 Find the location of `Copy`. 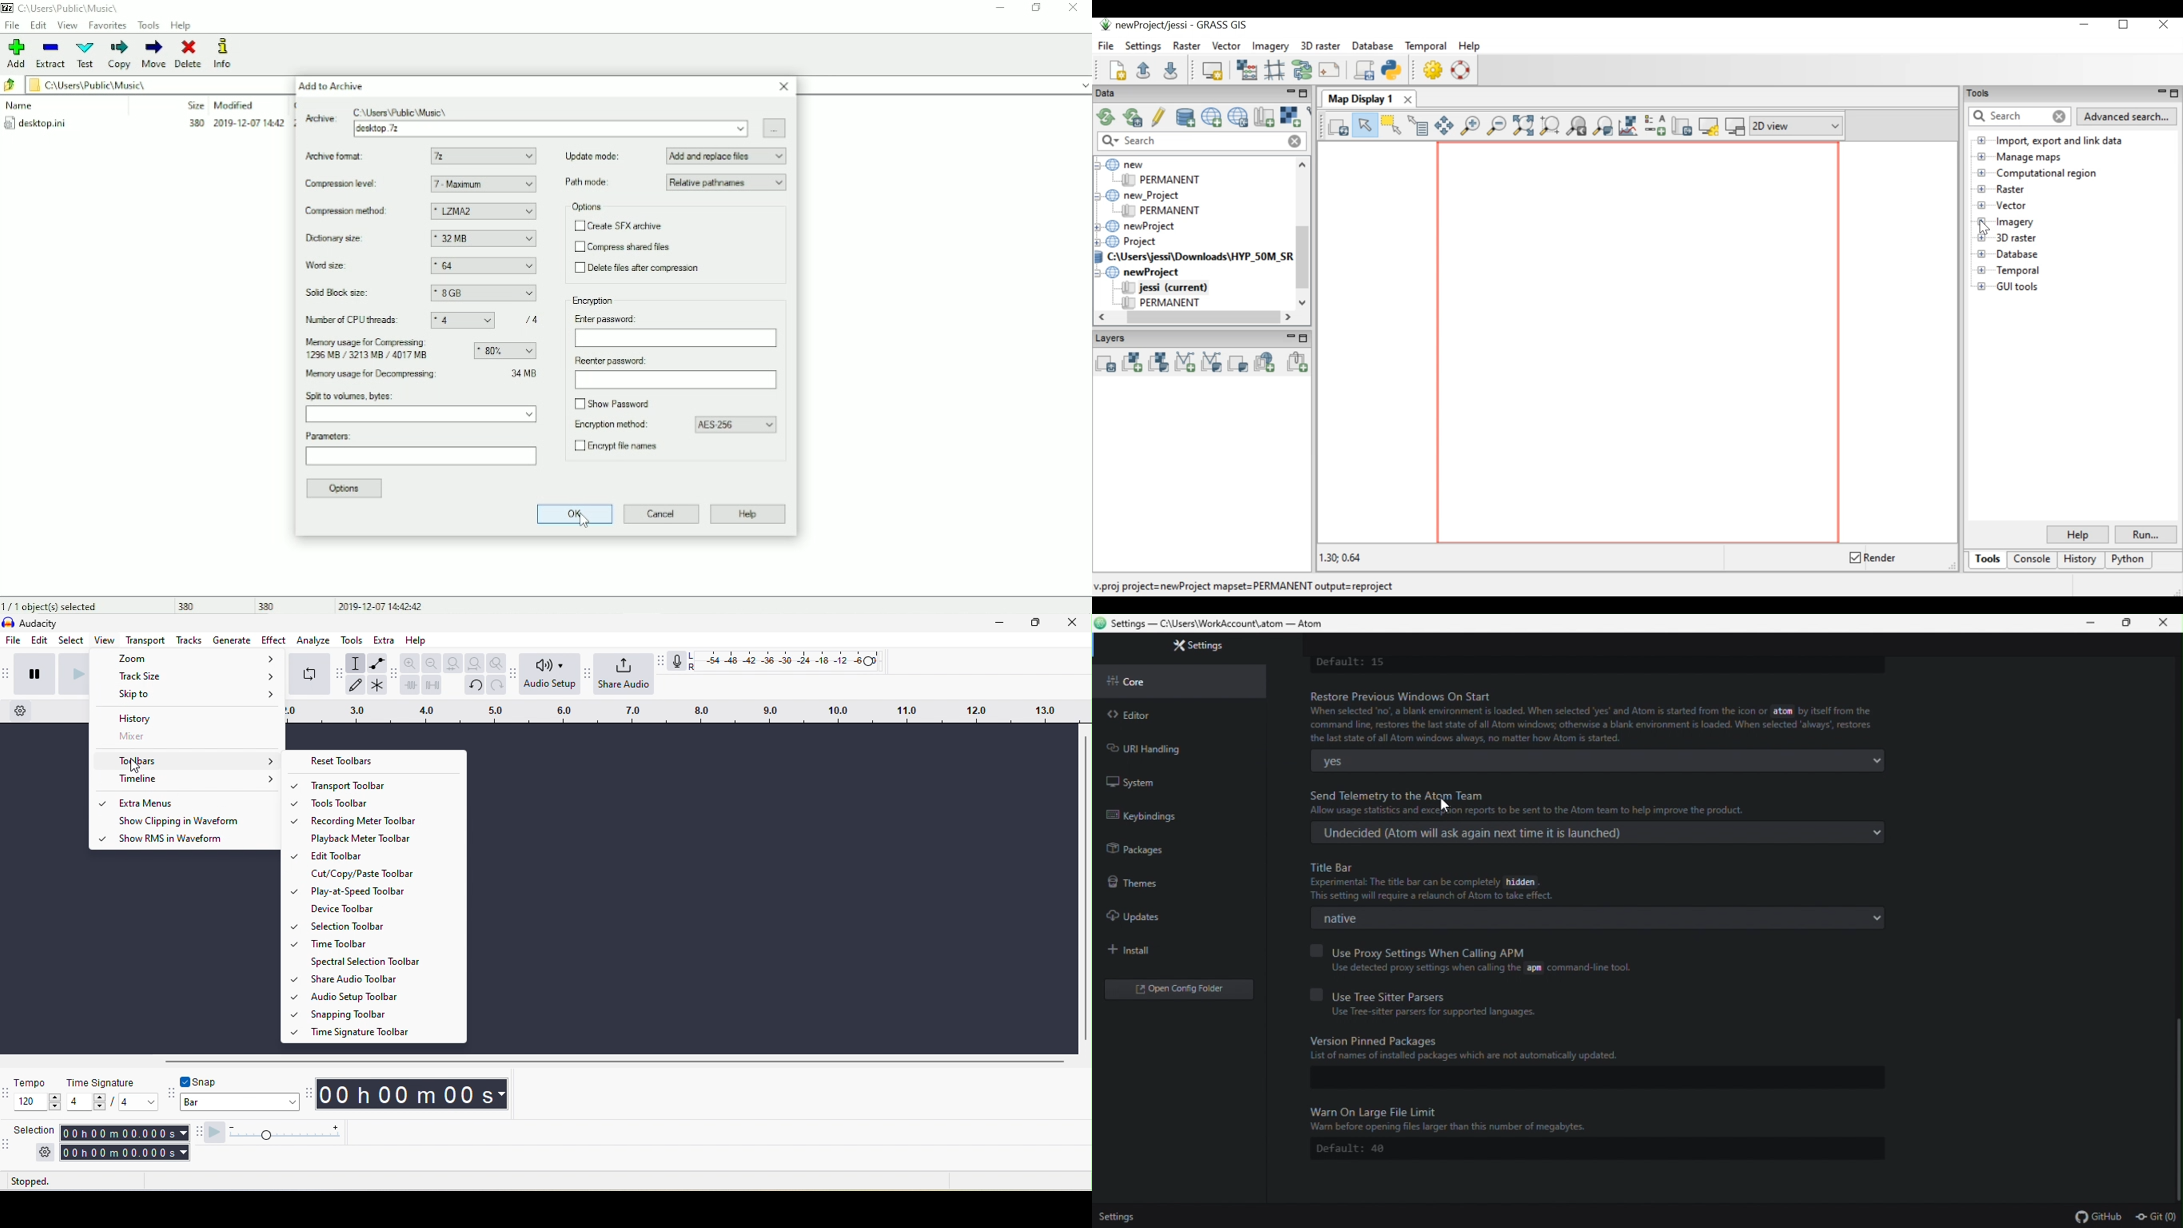

Copy is located at coordinates (121, 55).